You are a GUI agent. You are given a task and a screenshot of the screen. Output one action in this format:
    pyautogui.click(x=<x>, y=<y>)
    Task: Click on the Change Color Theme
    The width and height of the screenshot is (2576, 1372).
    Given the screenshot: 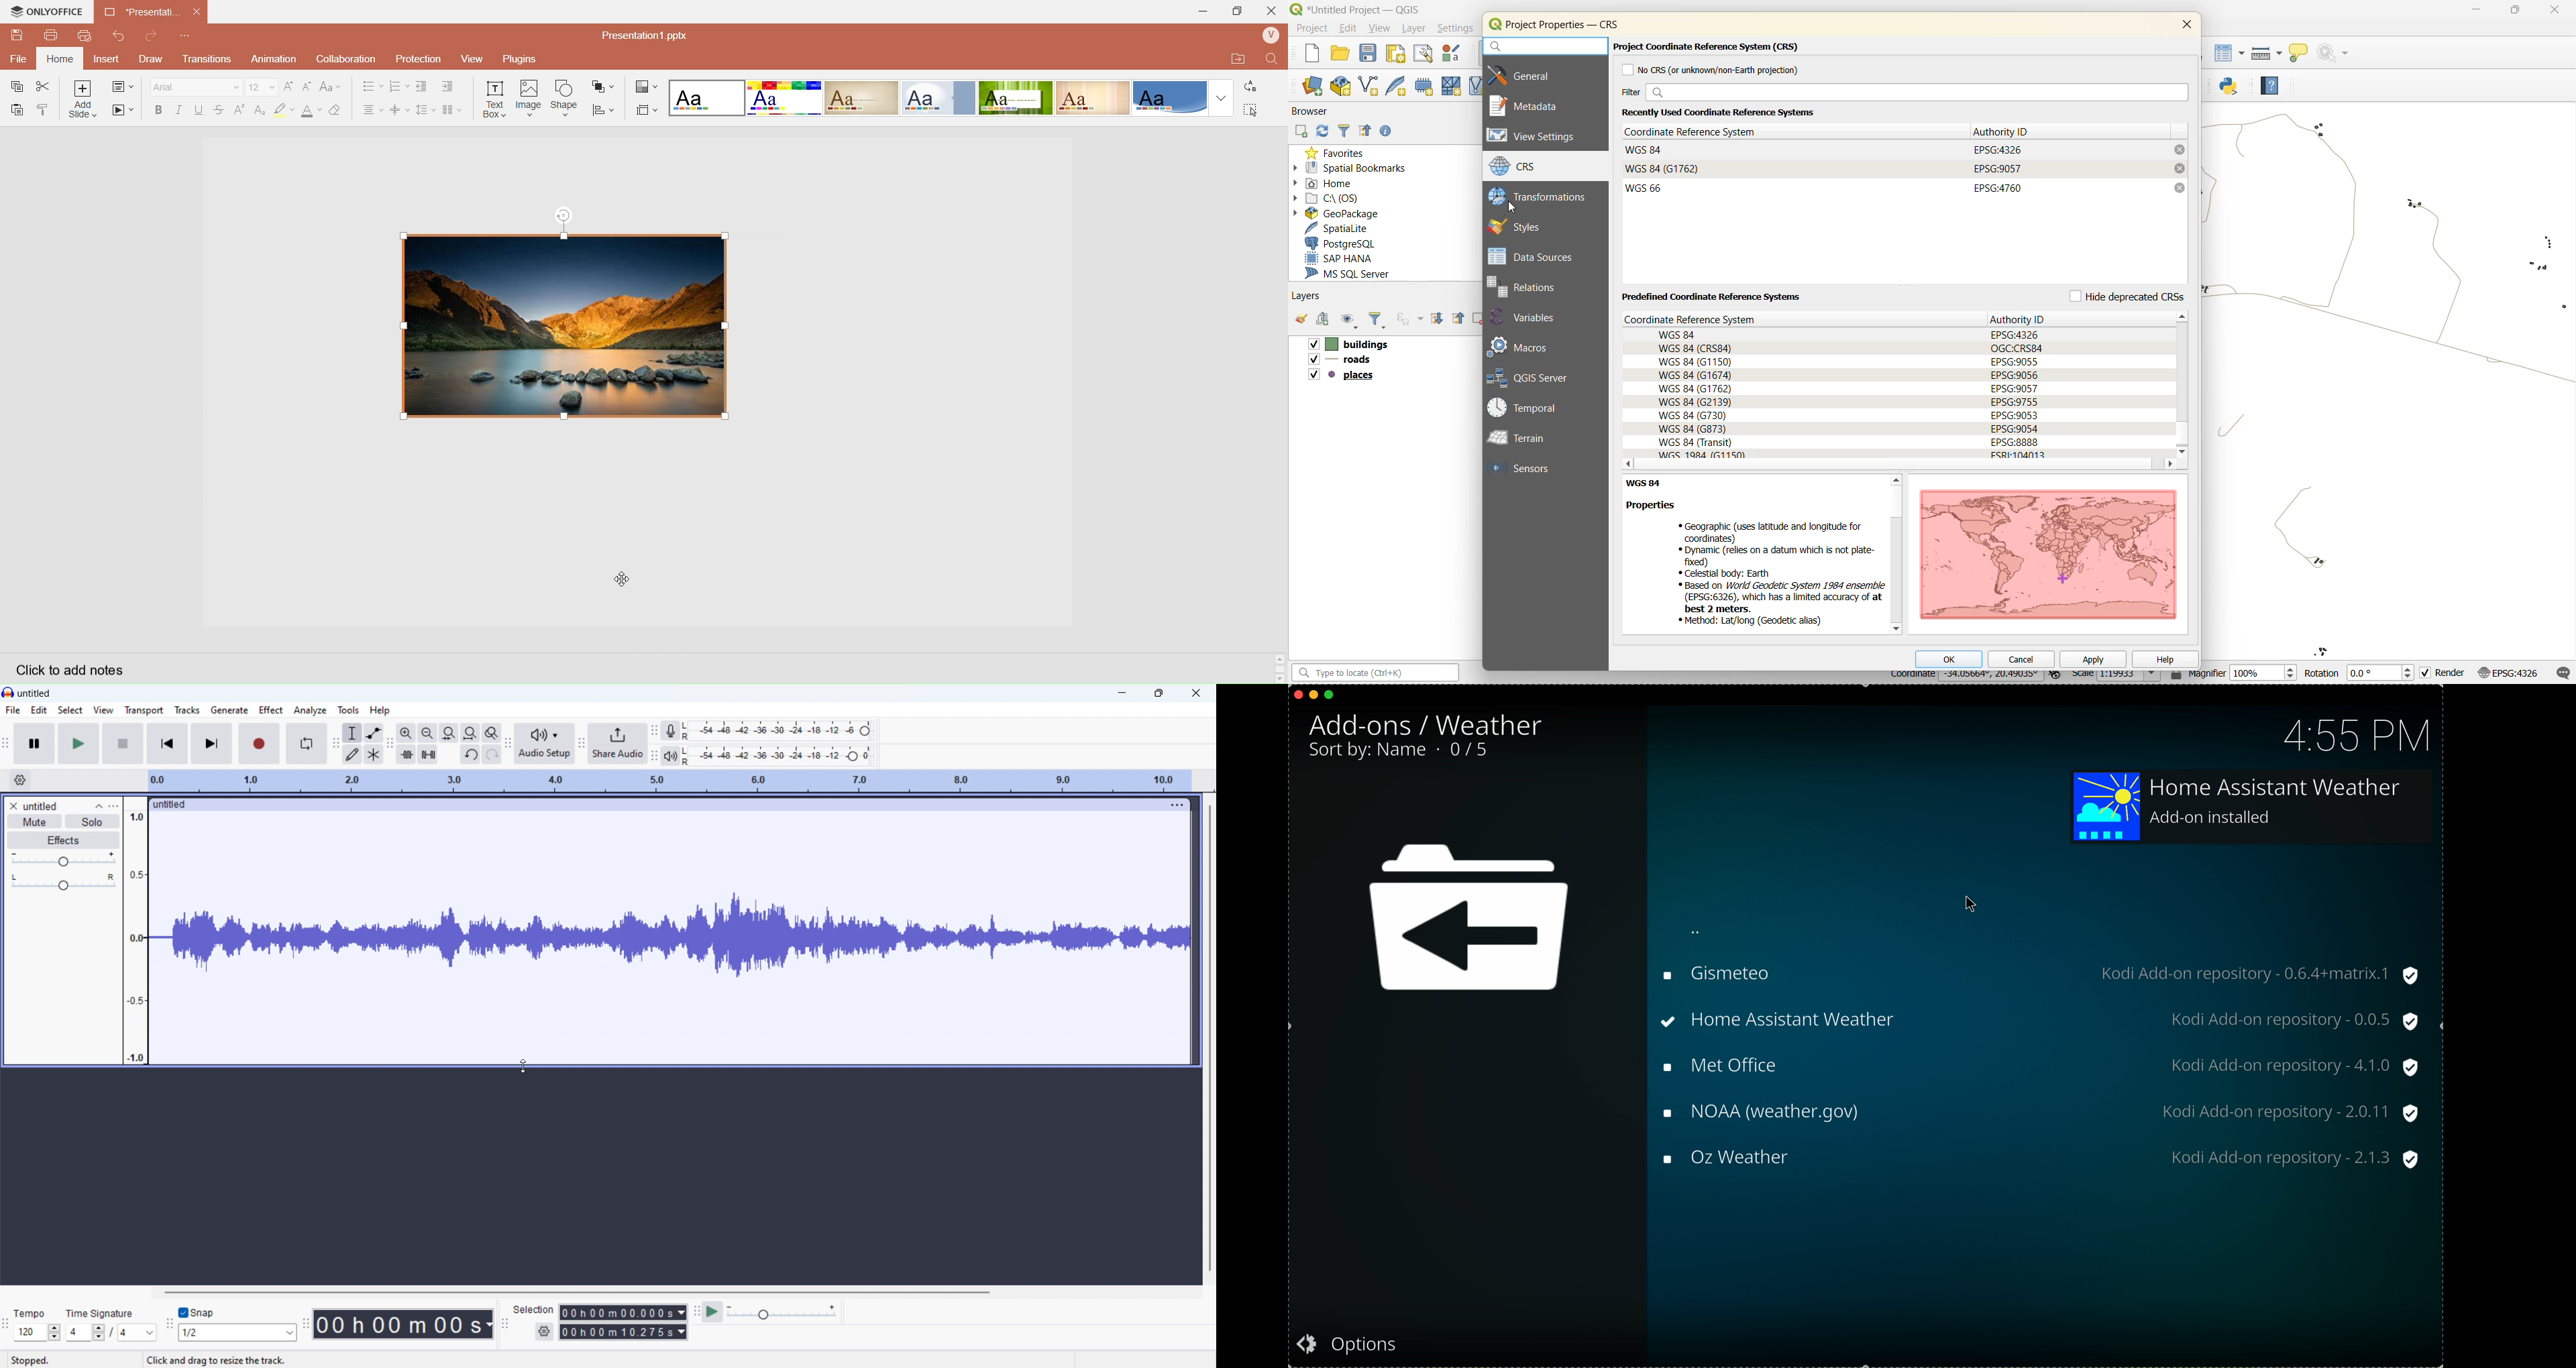 What is the action you would take?
    pyautogui.click(x=645, y=85)
    